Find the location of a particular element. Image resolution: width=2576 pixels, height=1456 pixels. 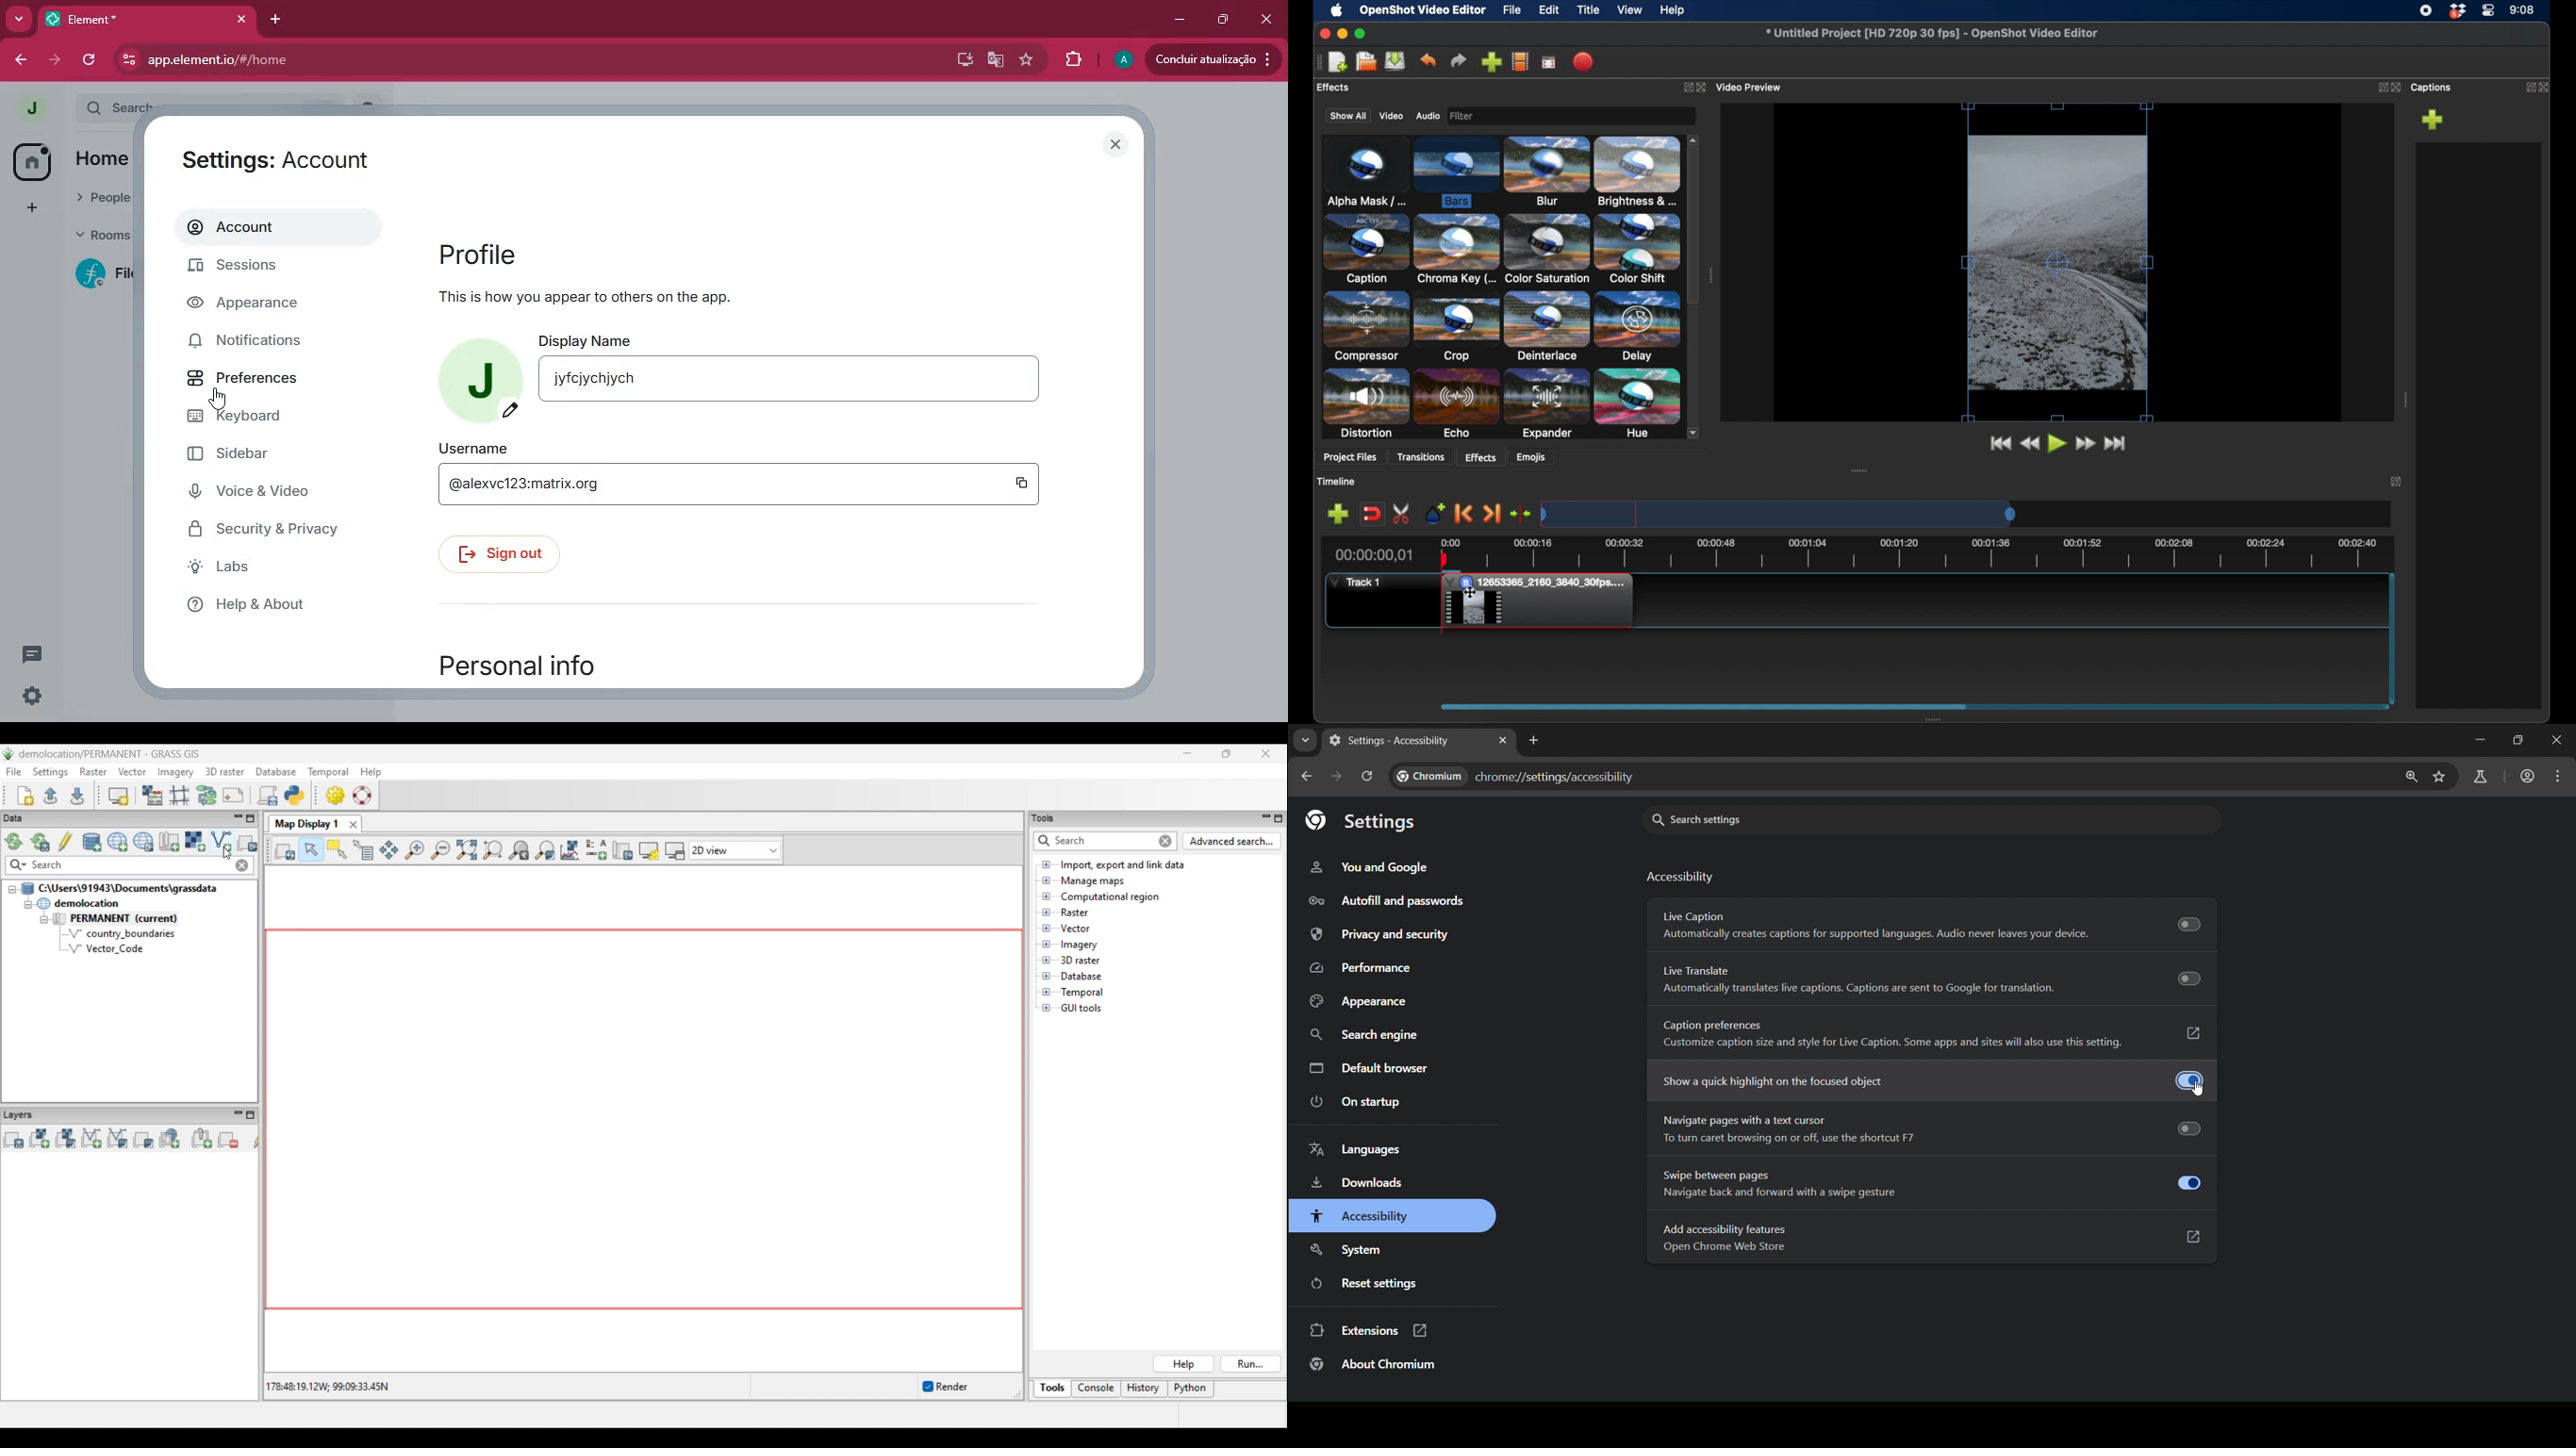

full screen is located at coordinates (1549, 62).